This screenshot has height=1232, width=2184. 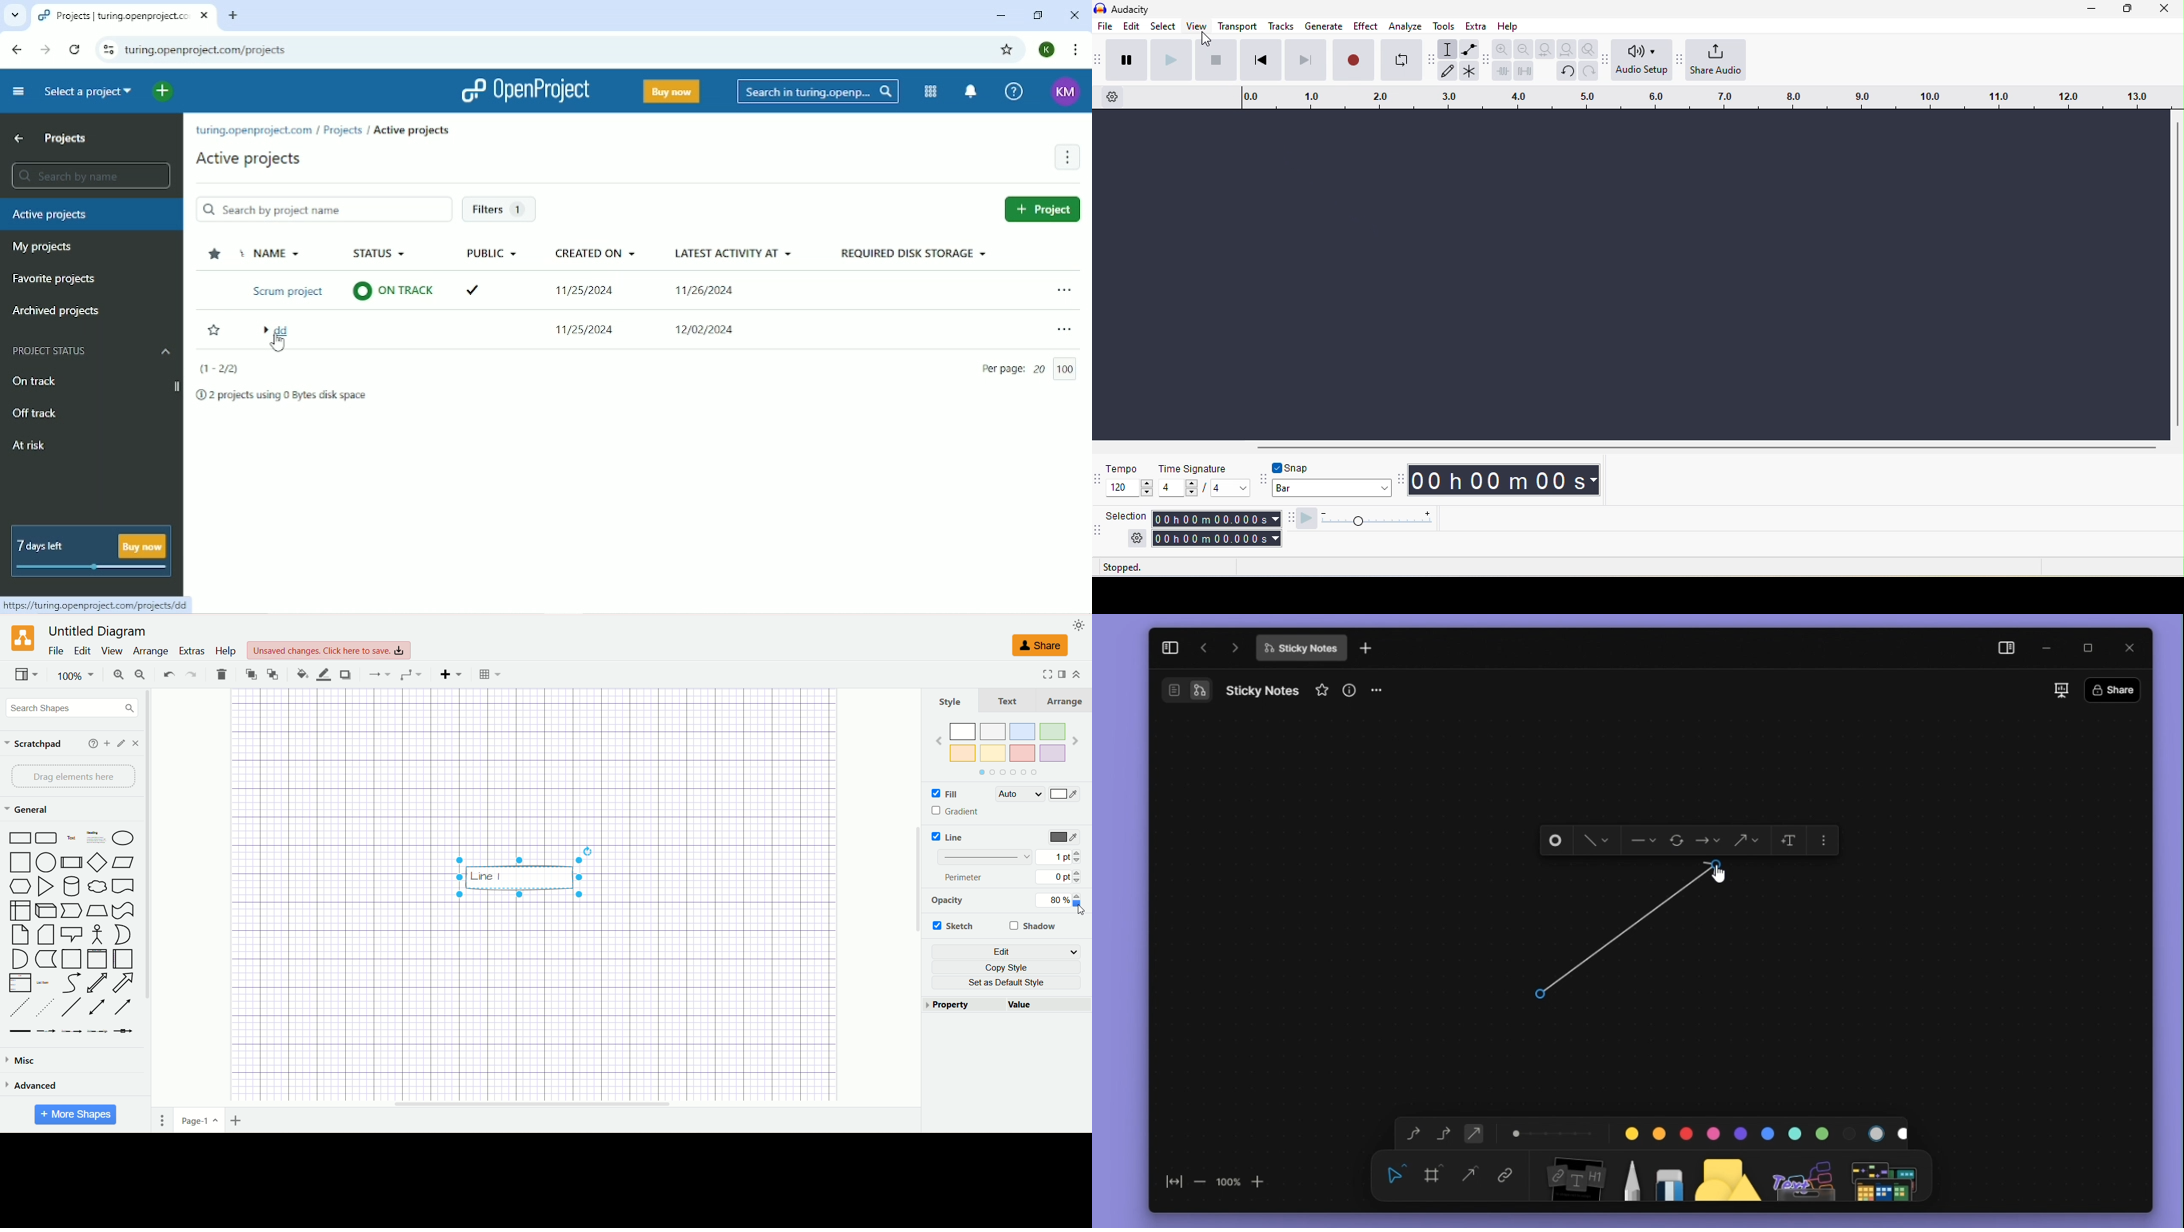 What do you see at coordinates (1709, 841) in the screenshot?
I see `end point style` at bounding box center [1709, 841].